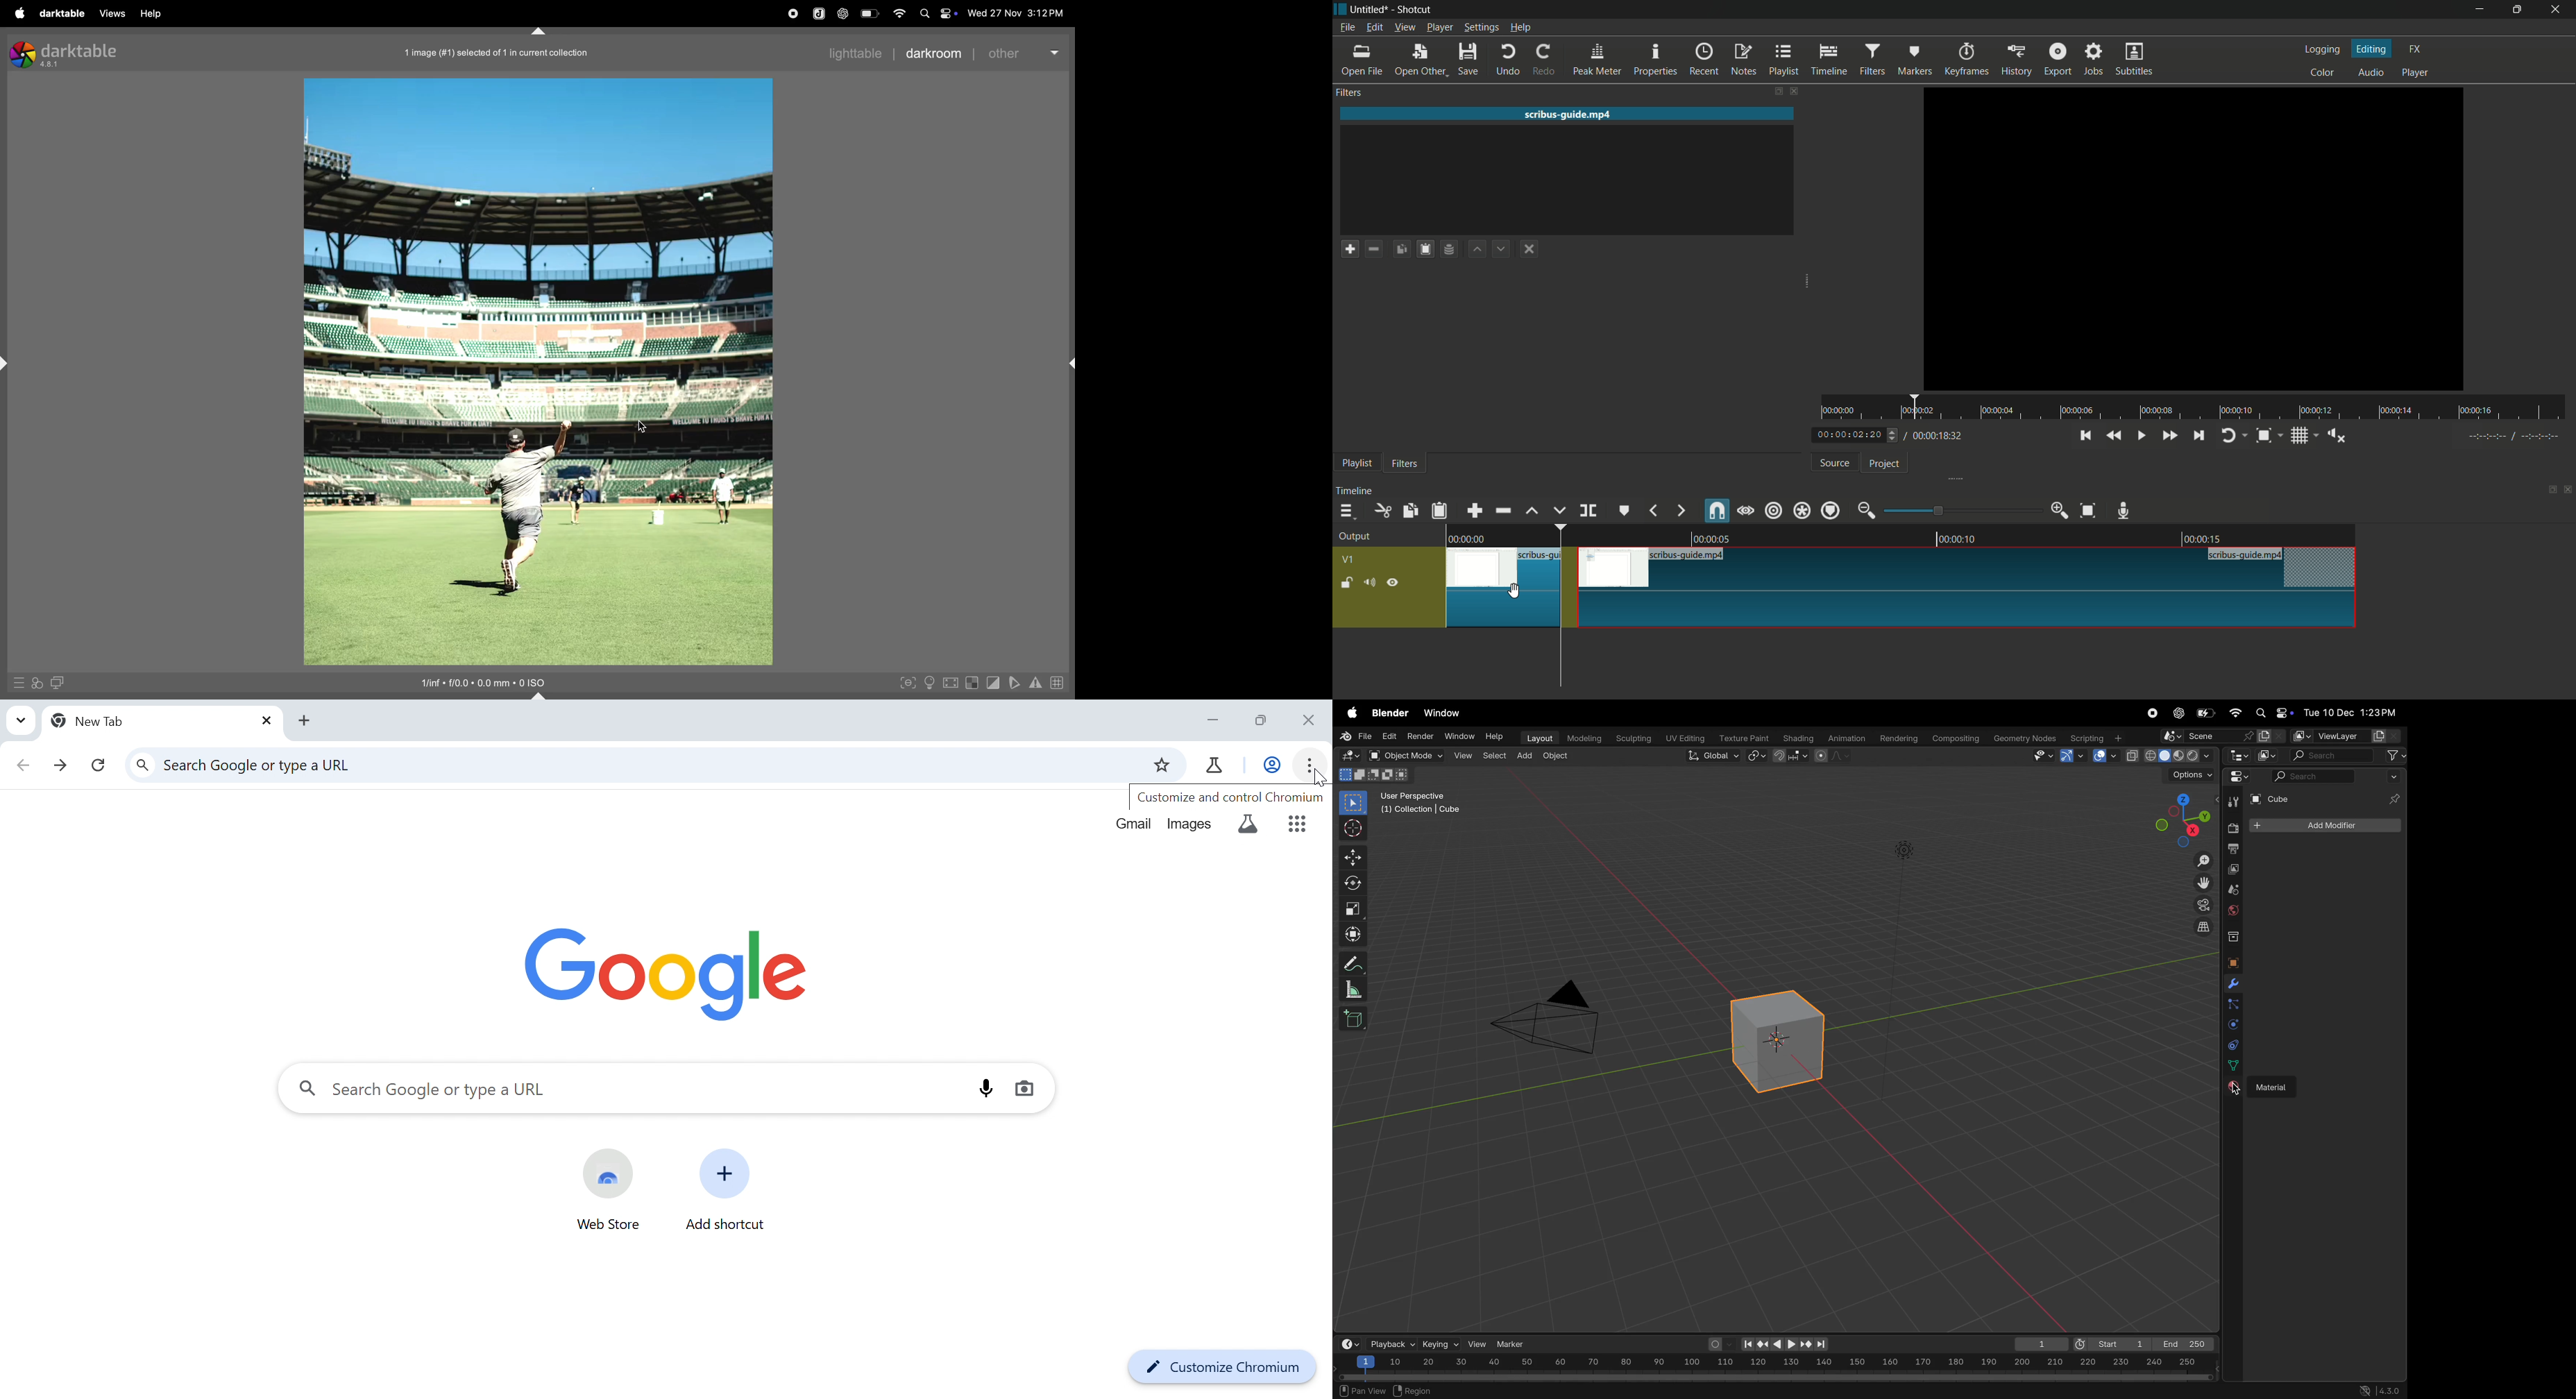 The height and width of the screenshot is (1400, 2576). I want to click on source, so click(1835, 463).